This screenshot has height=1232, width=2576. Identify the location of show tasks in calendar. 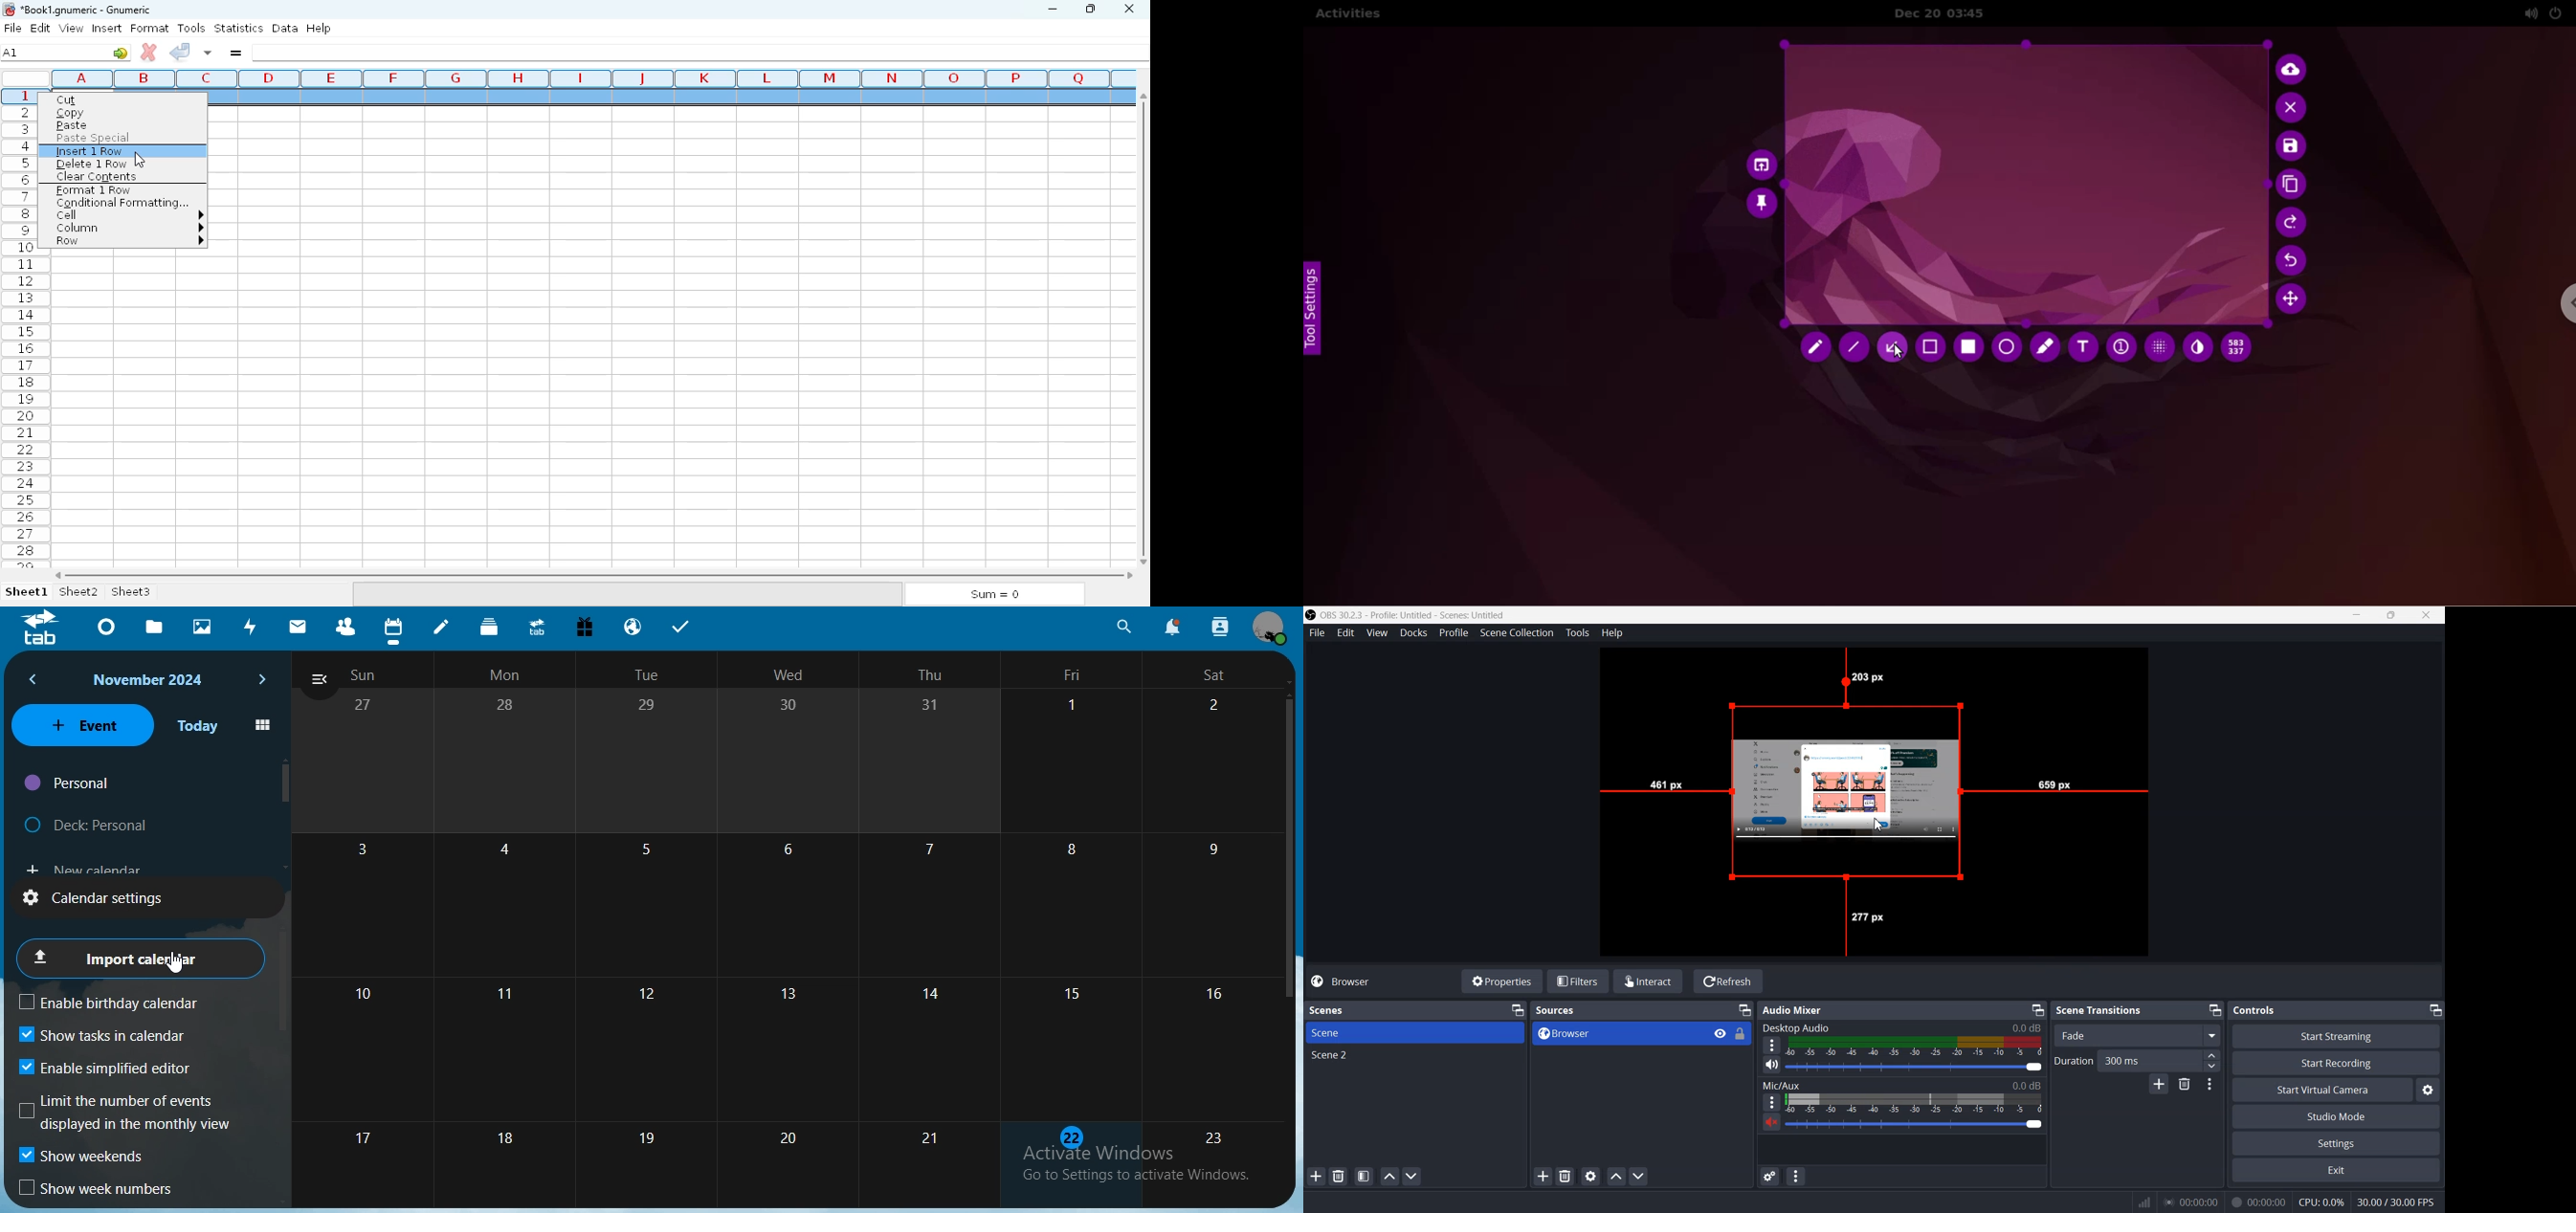
(102, 1036).